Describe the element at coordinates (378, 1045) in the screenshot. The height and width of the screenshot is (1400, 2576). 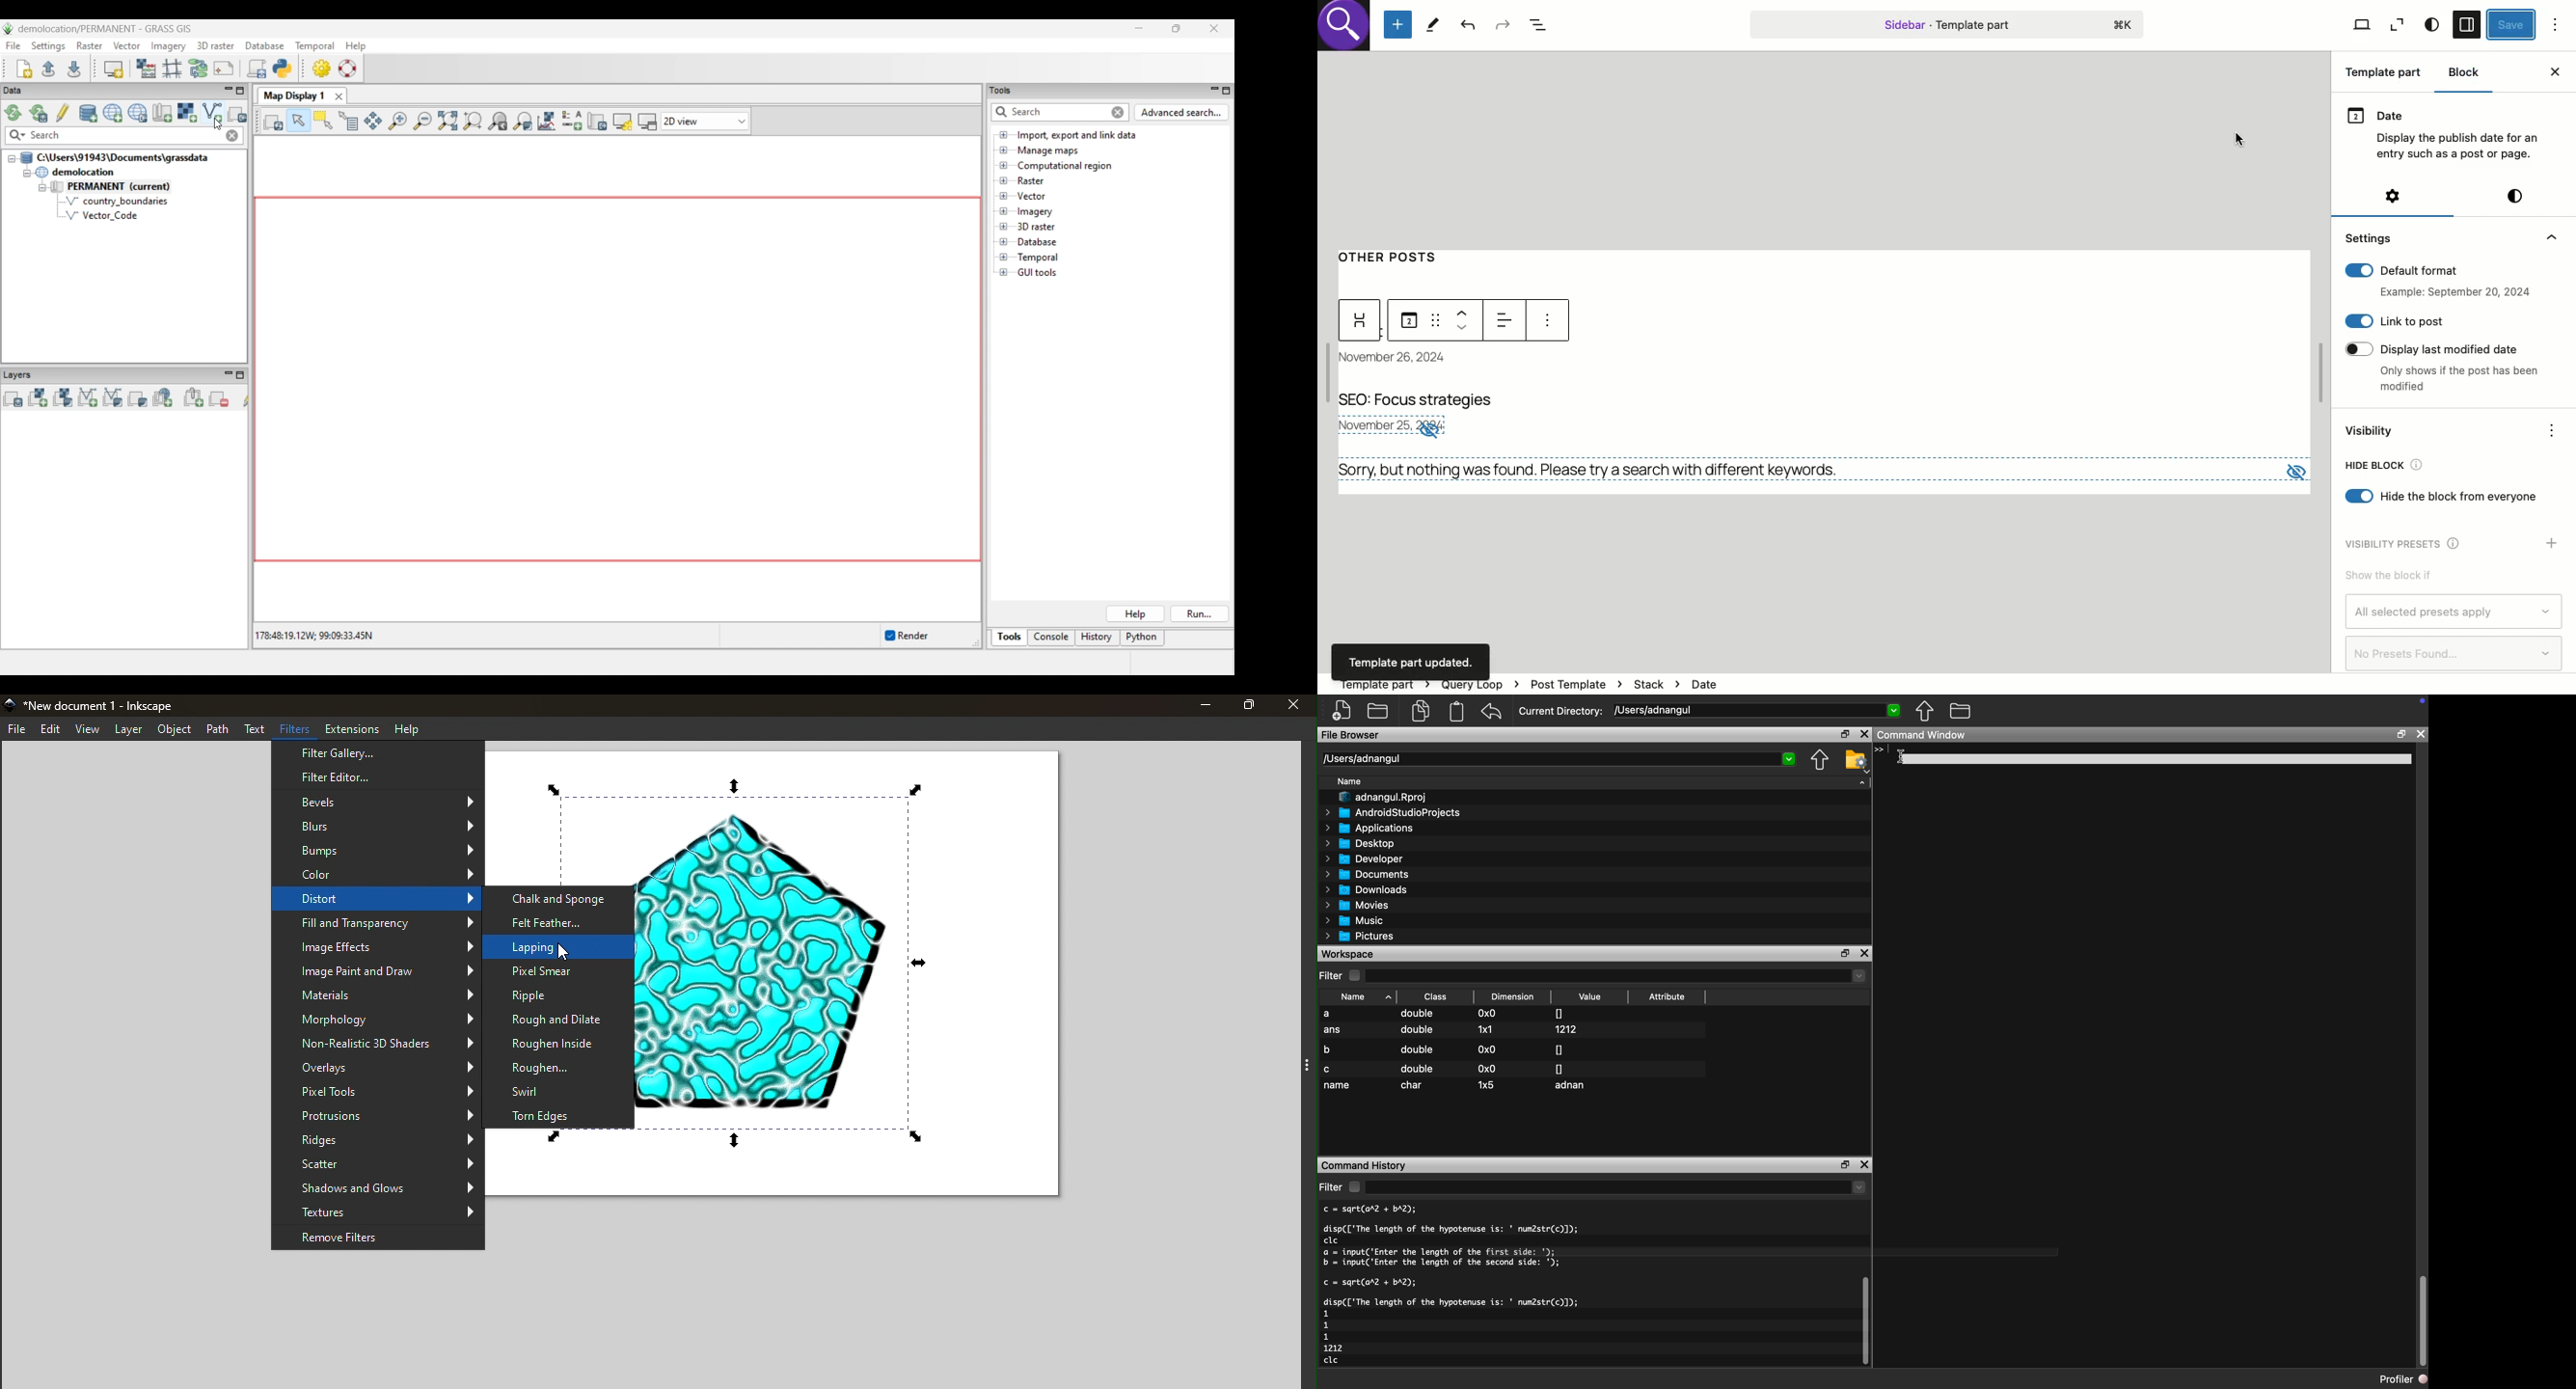
I see `Non-Realistic 3D Shaders` at that location.